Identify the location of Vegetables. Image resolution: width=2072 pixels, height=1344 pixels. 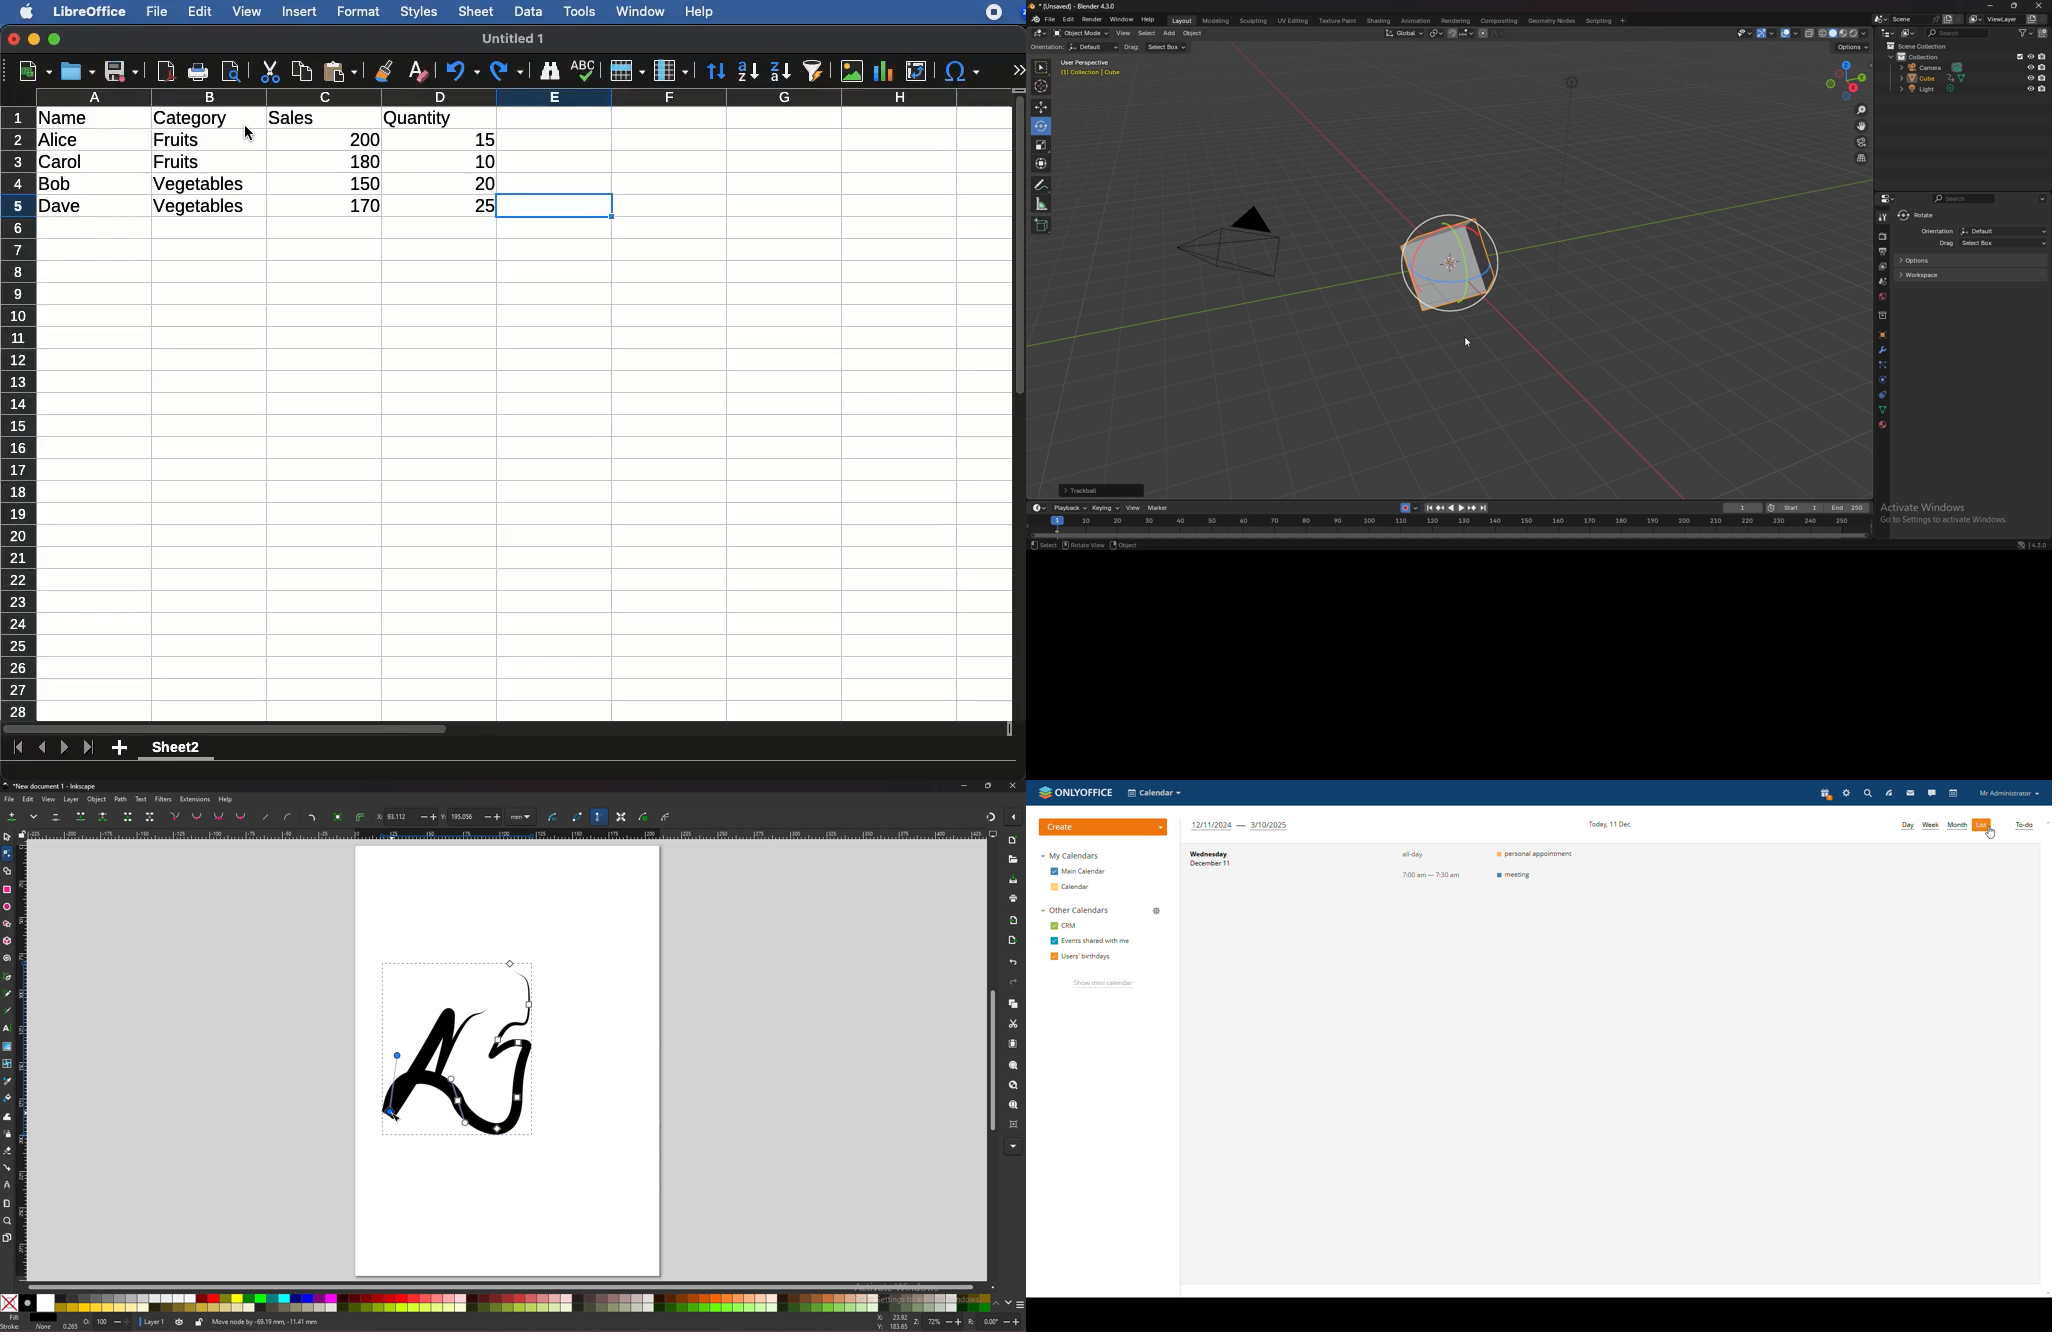
(198, 207).